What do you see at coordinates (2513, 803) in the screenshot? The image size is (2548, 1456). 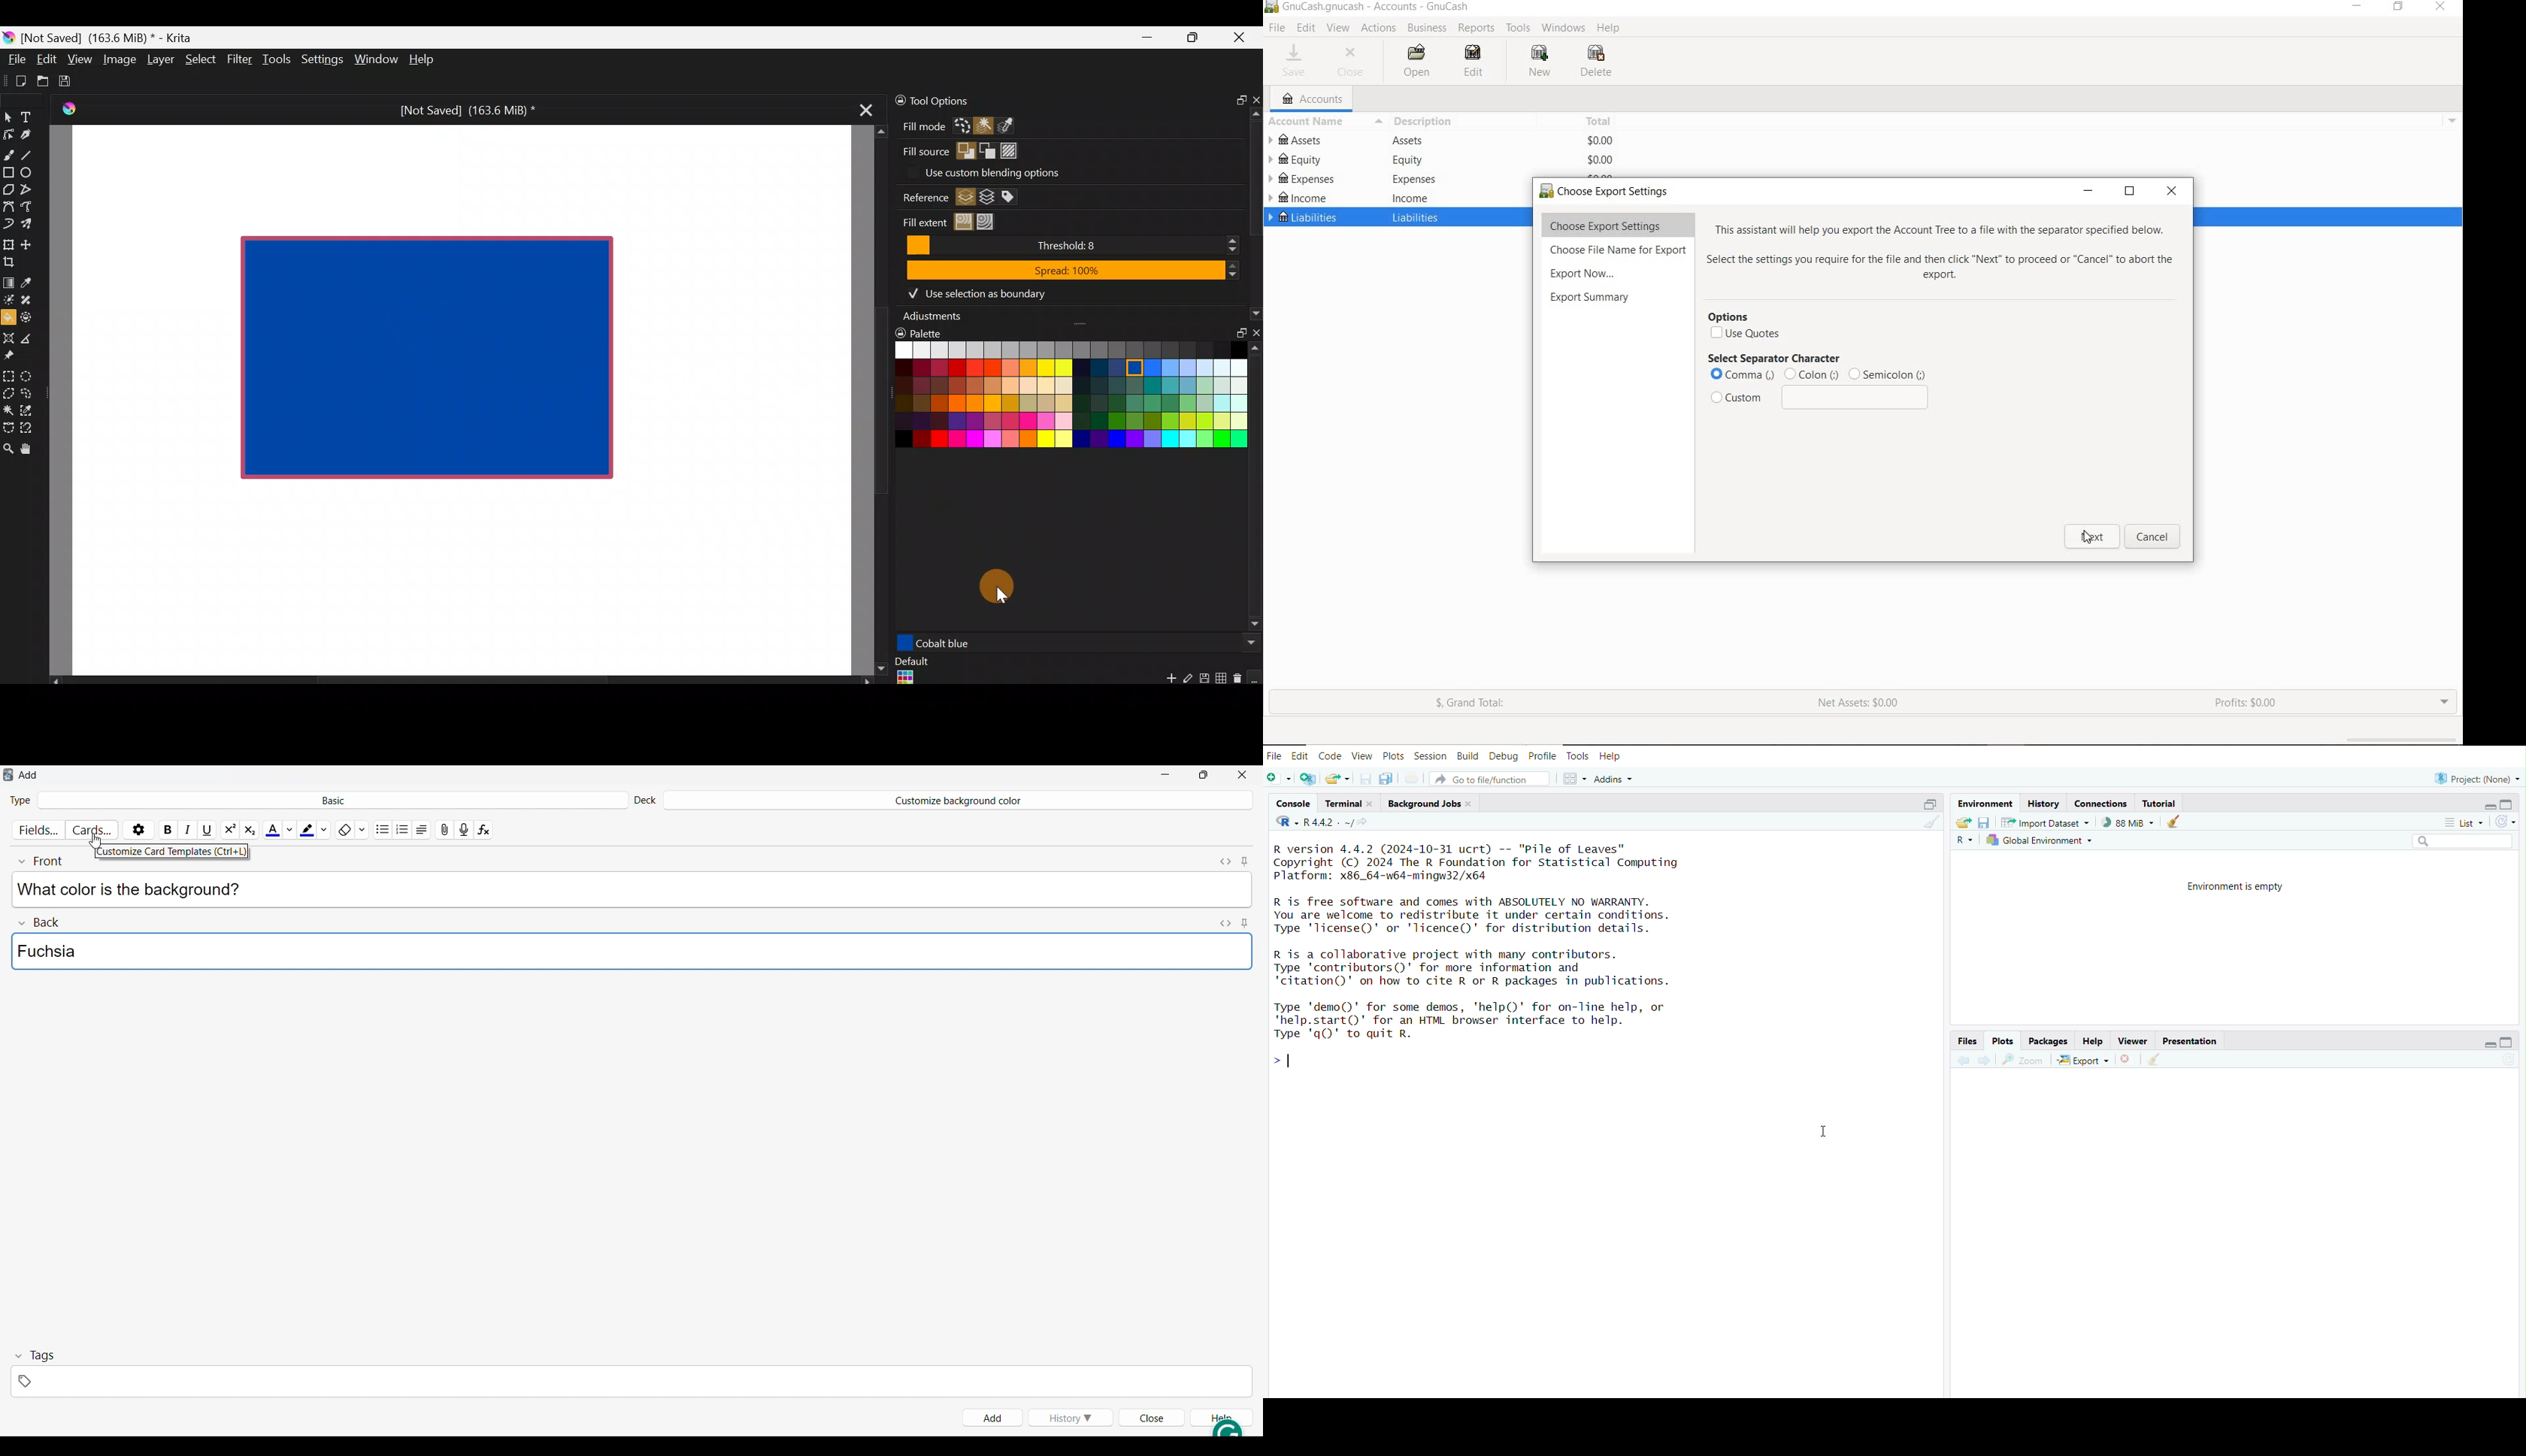 I see `maximize` at bounding box center [2513, 803].